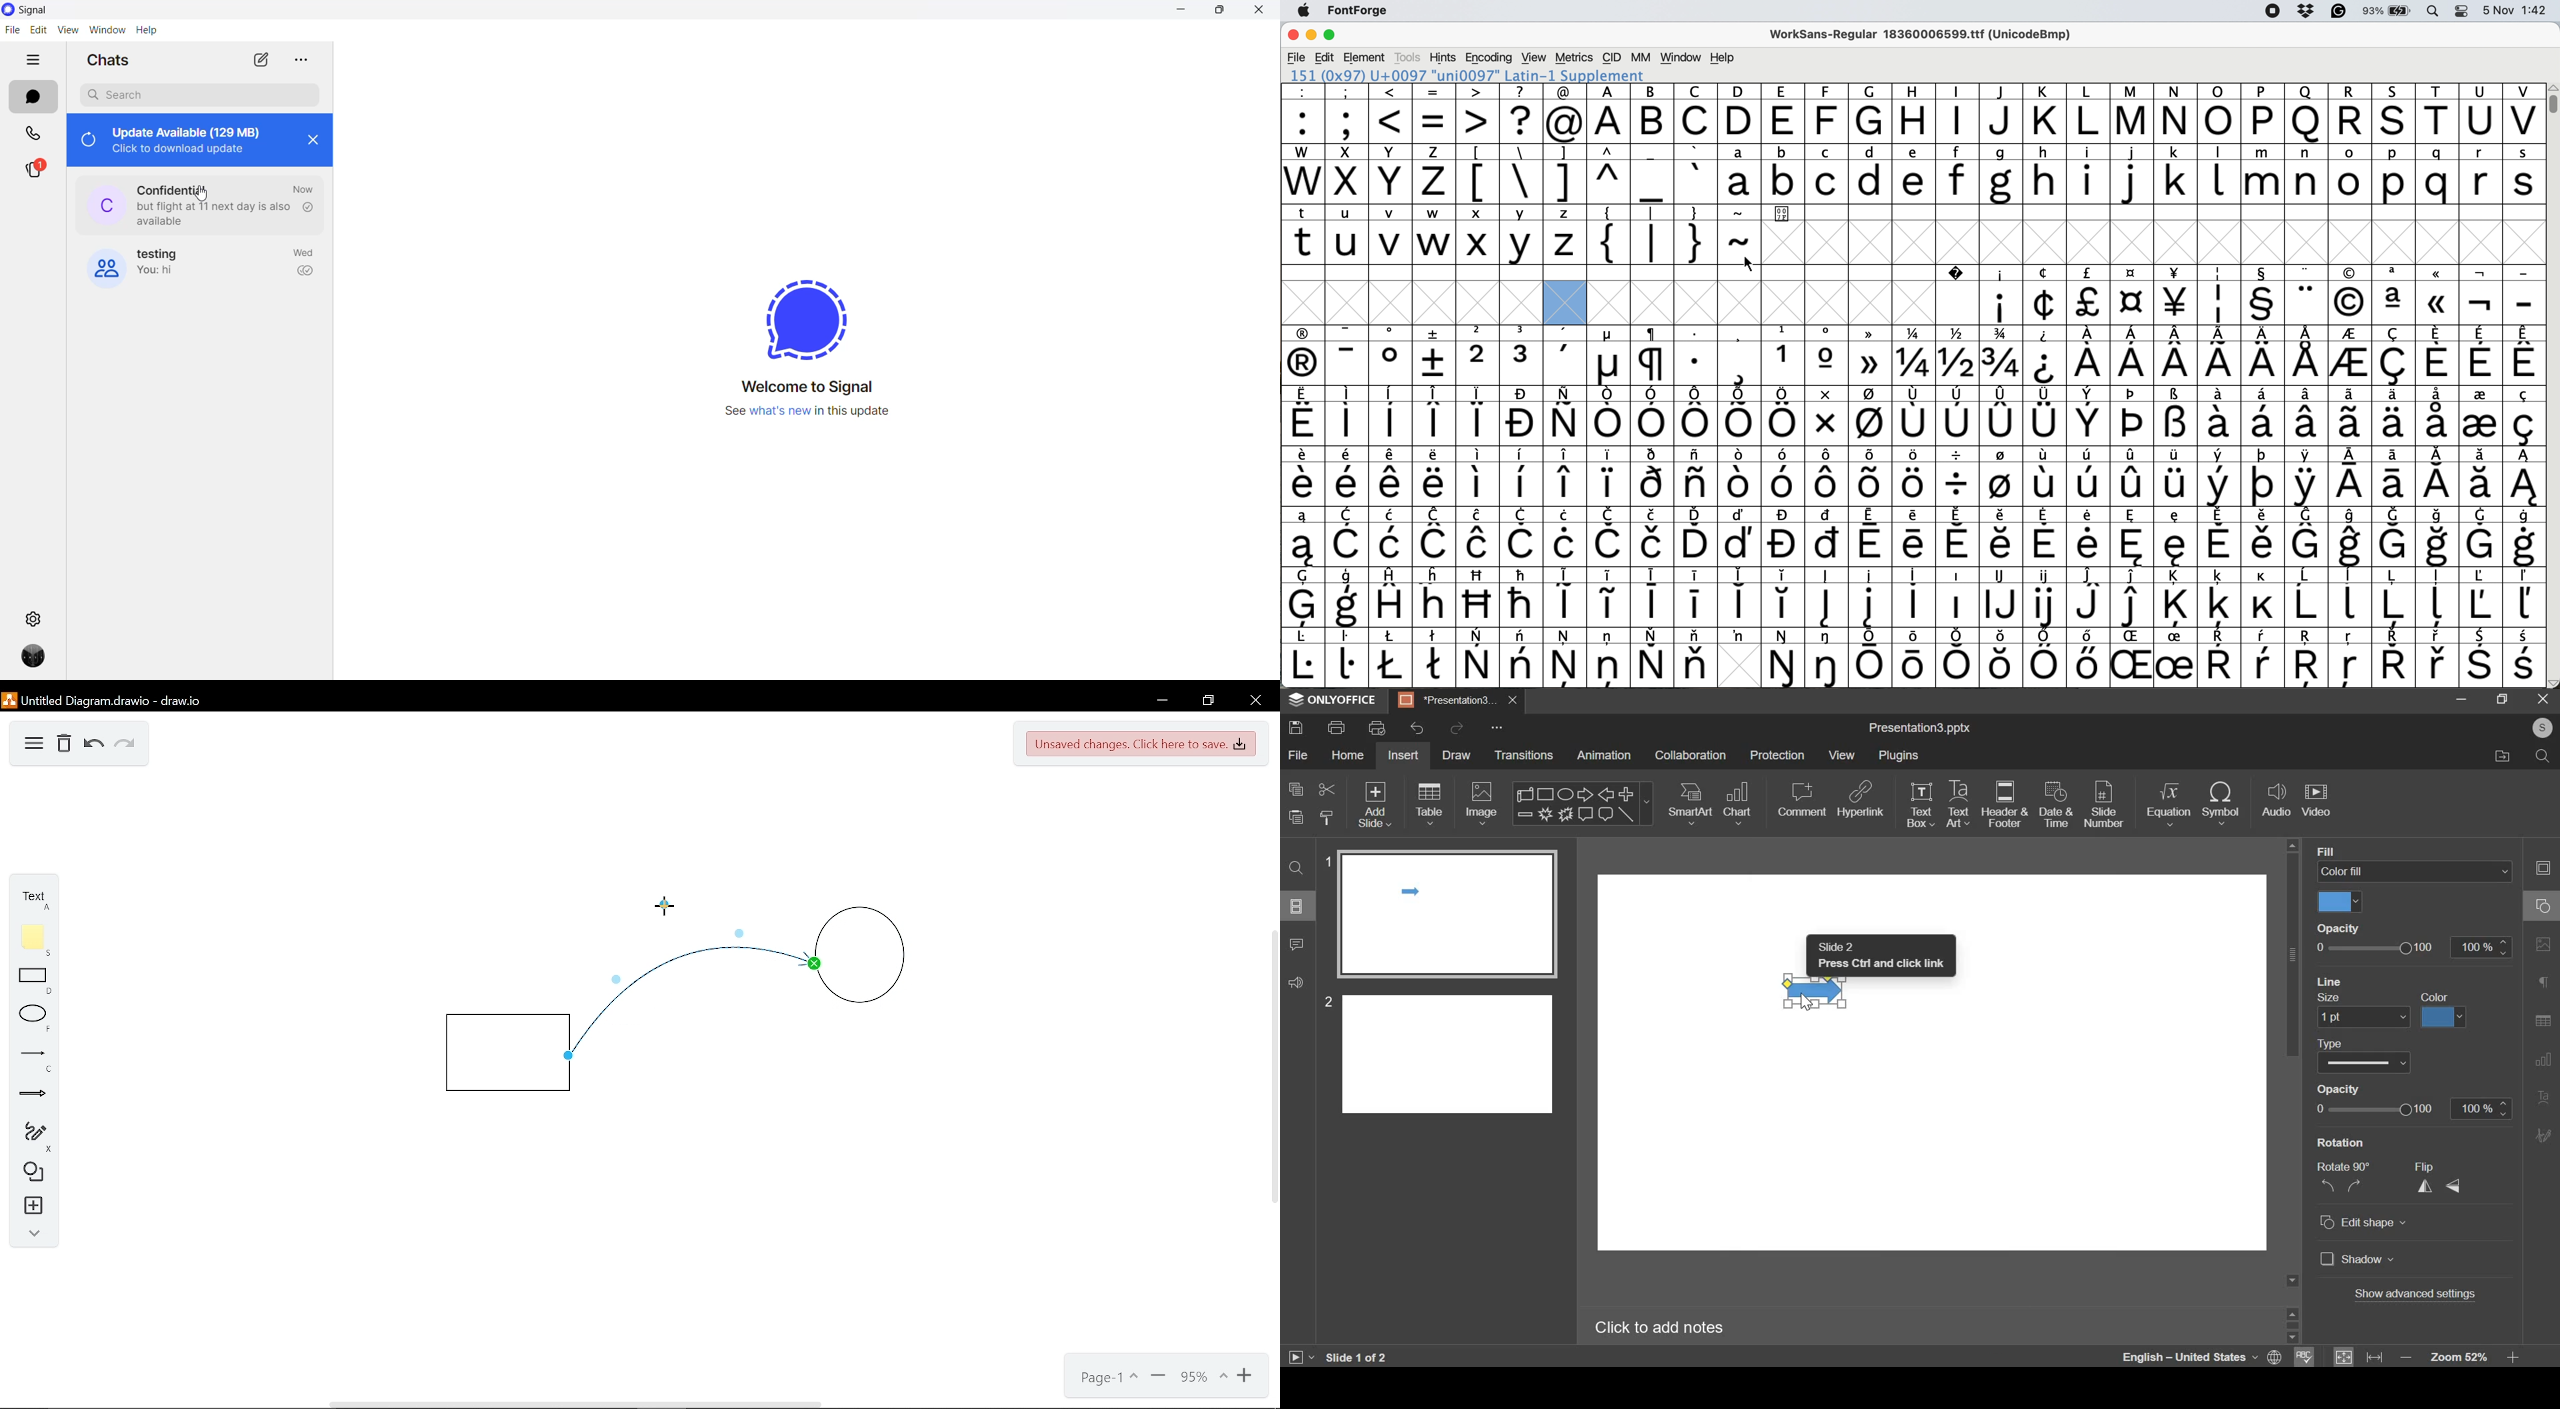 The image size is (2576, 1428). Describe the element at coordinates (2336, 1089) in the screenshot. I see `opacity` at that location.